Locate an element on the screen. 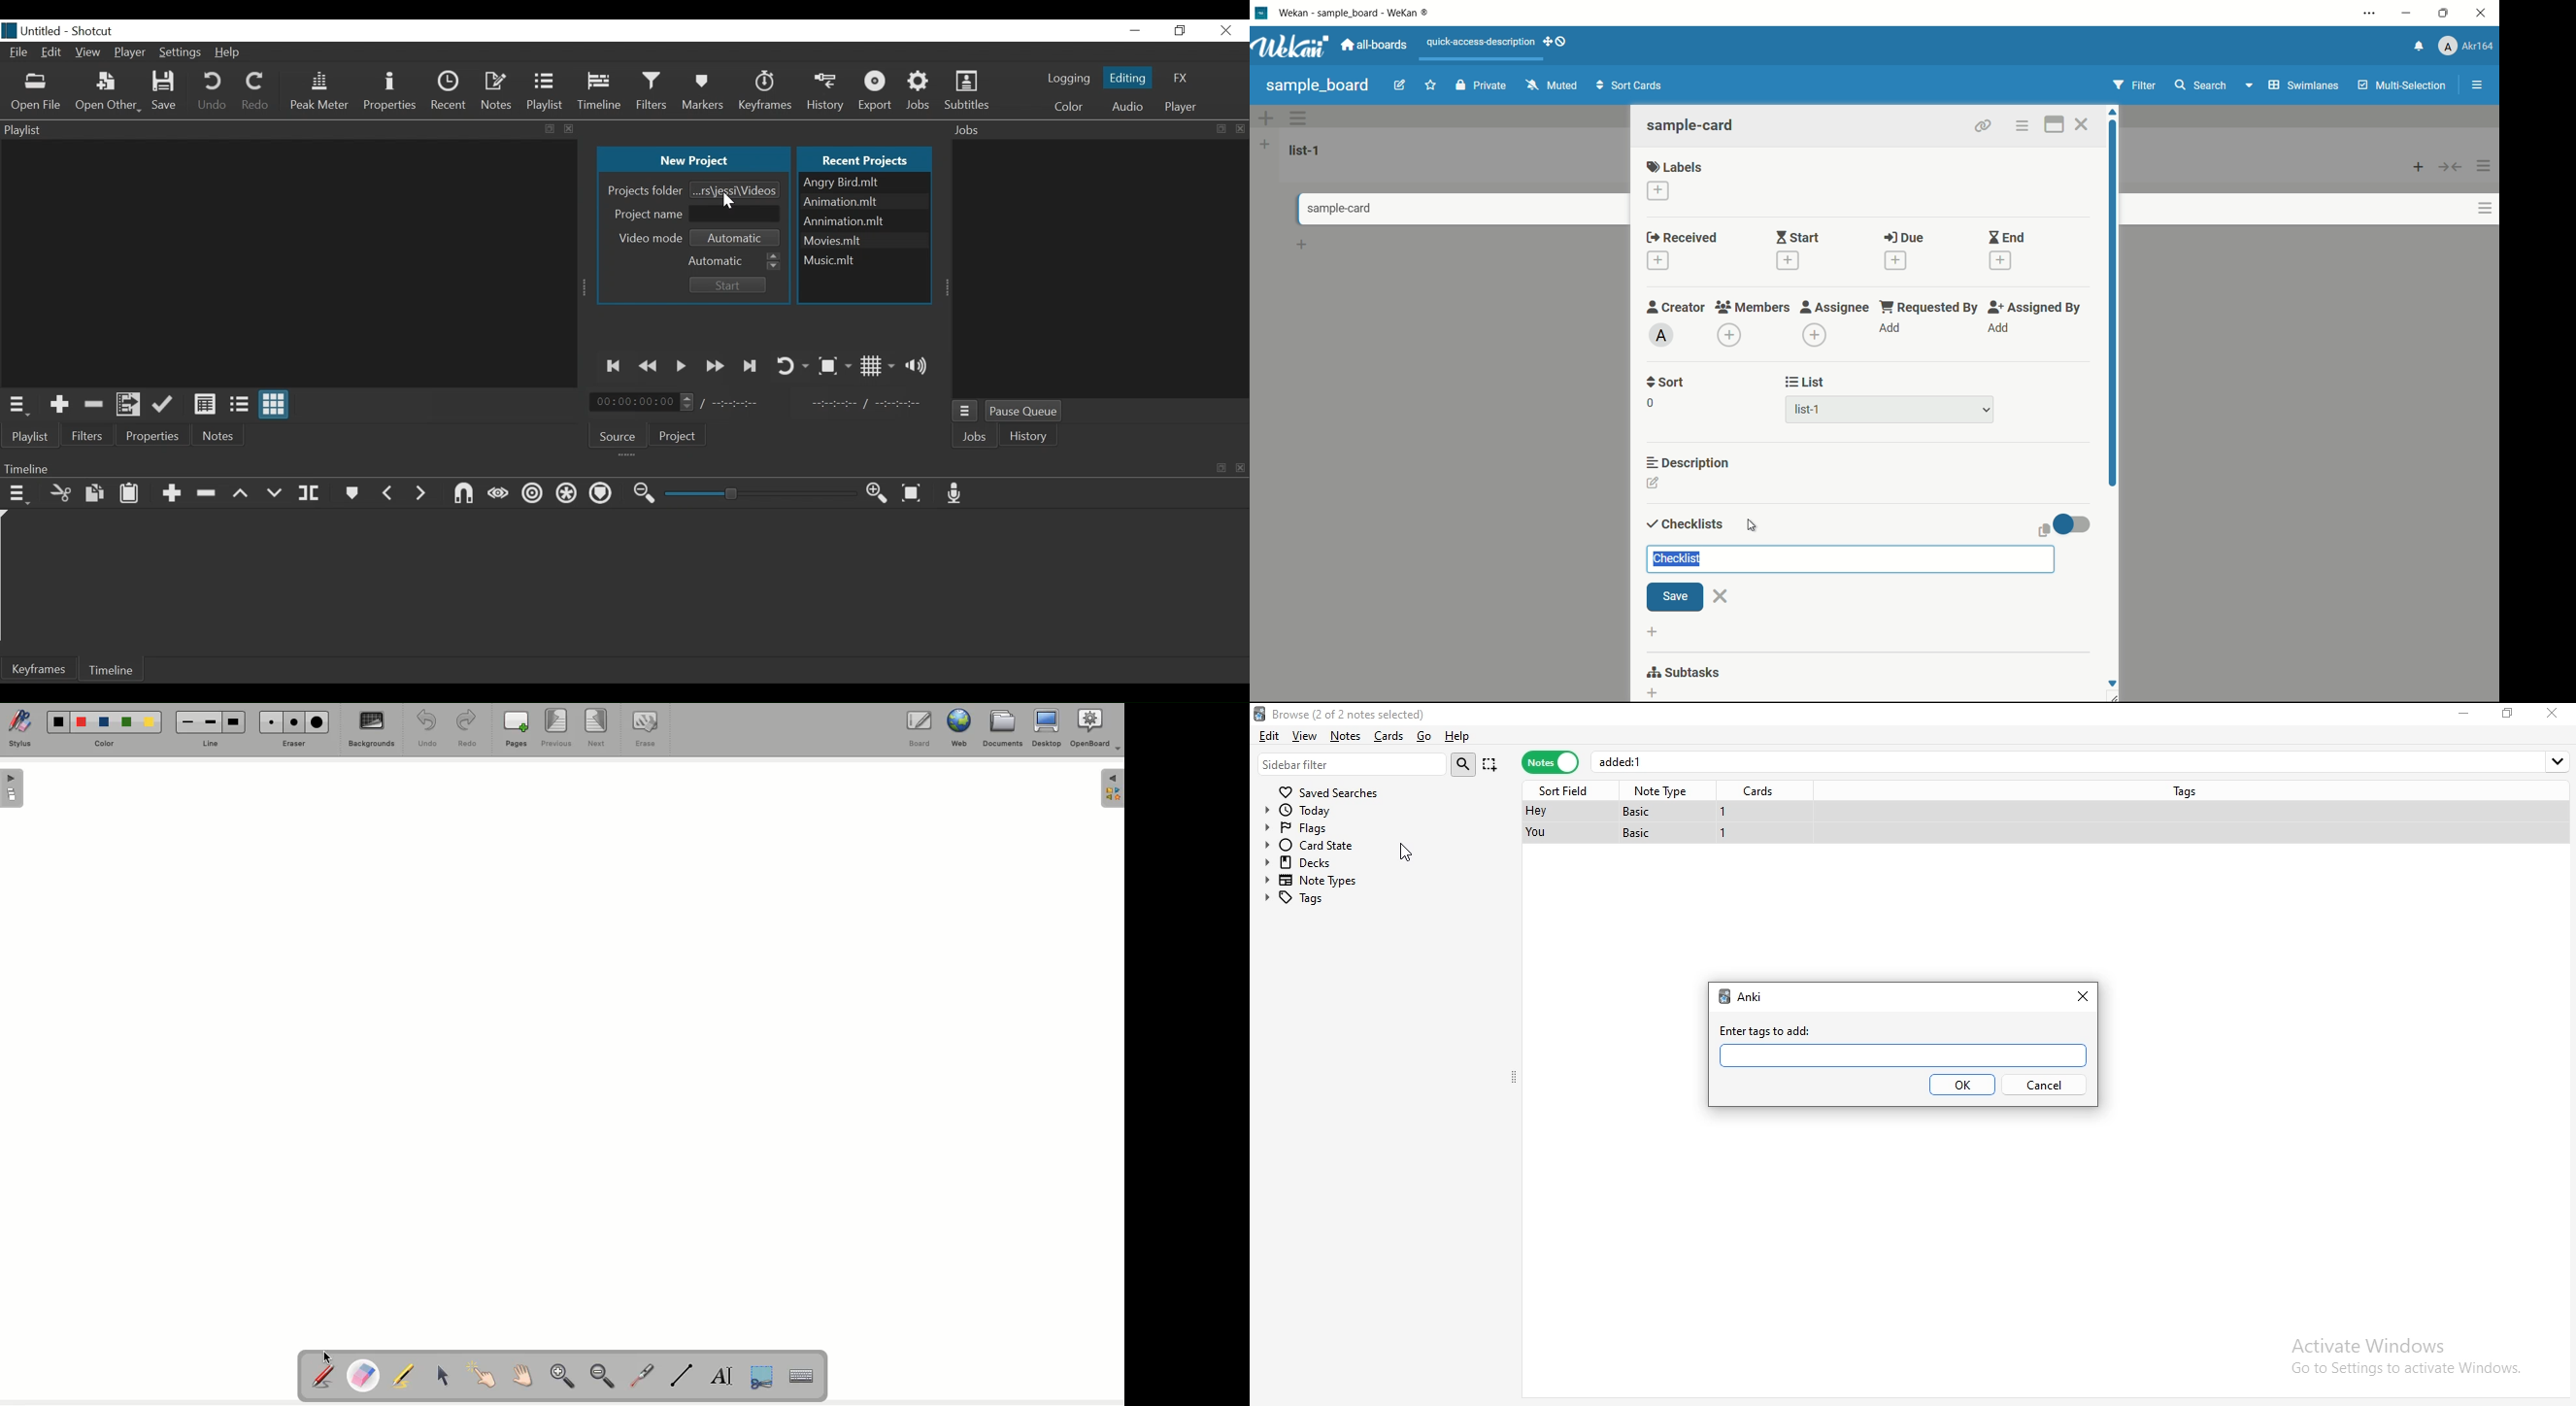 This screenshot has height=1428, width=2576. Audio is located at coordinates (1127, 106).